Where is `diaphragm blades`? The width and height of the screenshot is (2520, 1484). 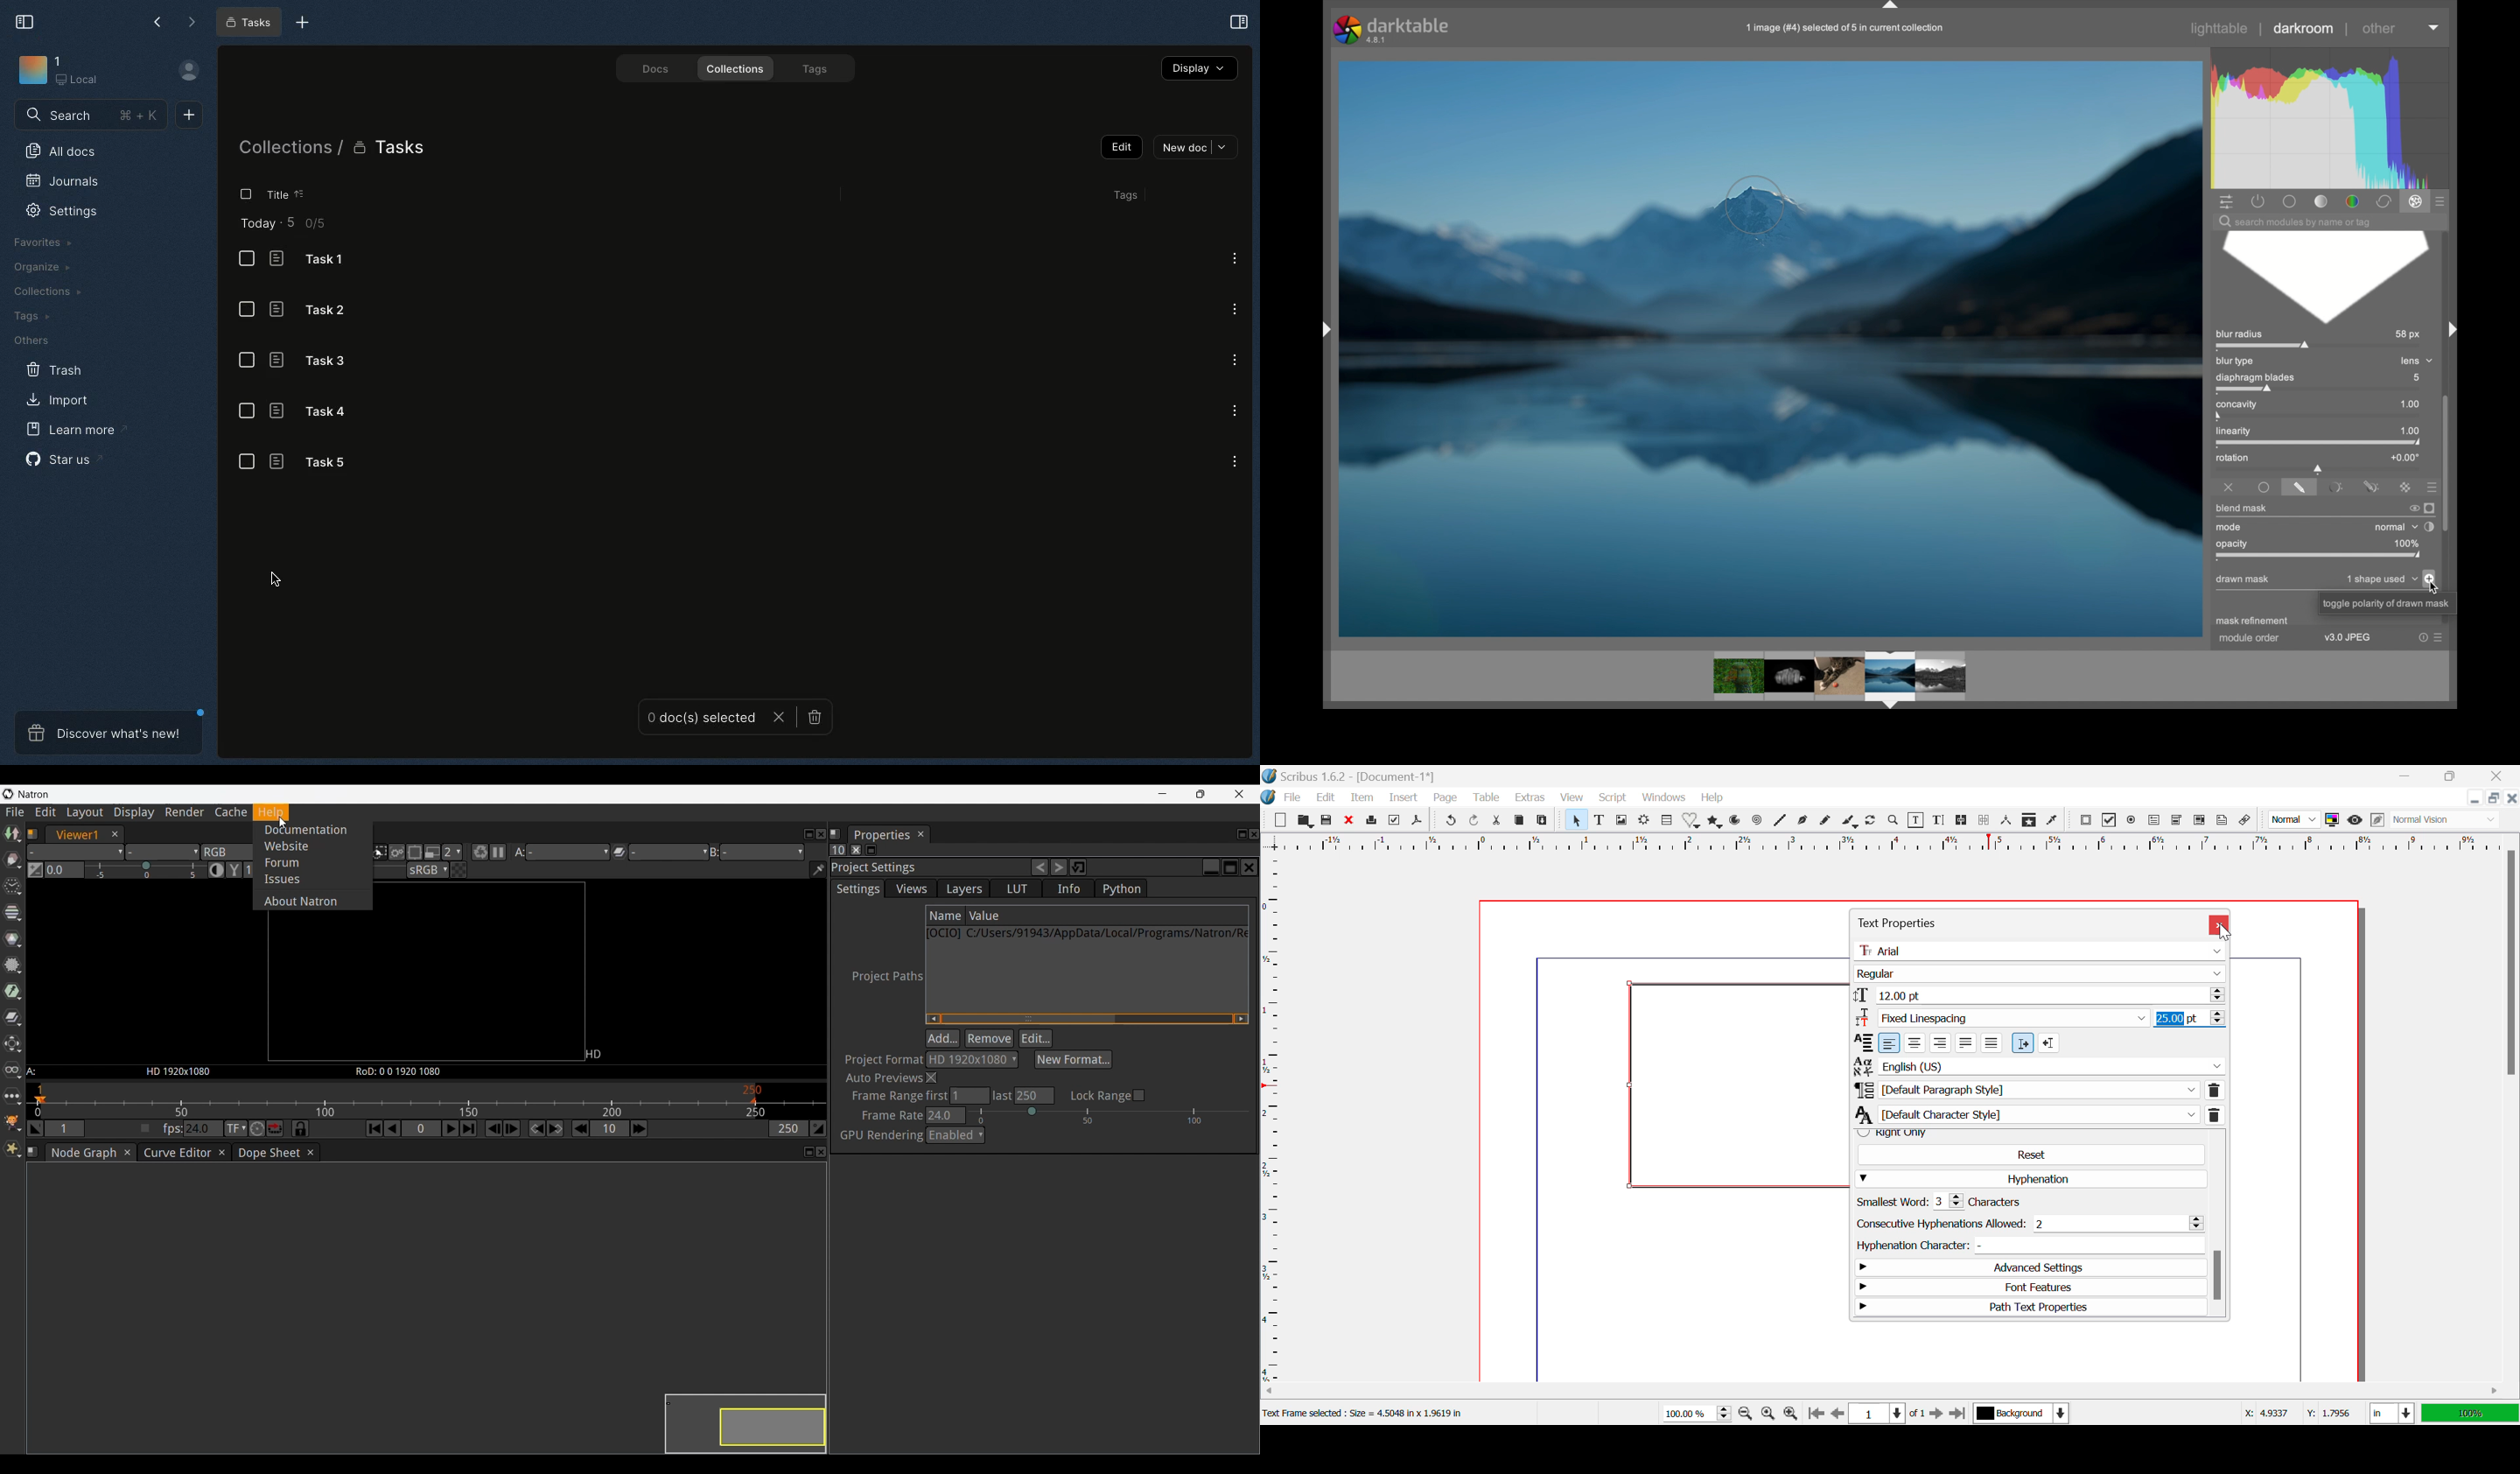
diaphragm blades is located at coordinates (2257, 382).